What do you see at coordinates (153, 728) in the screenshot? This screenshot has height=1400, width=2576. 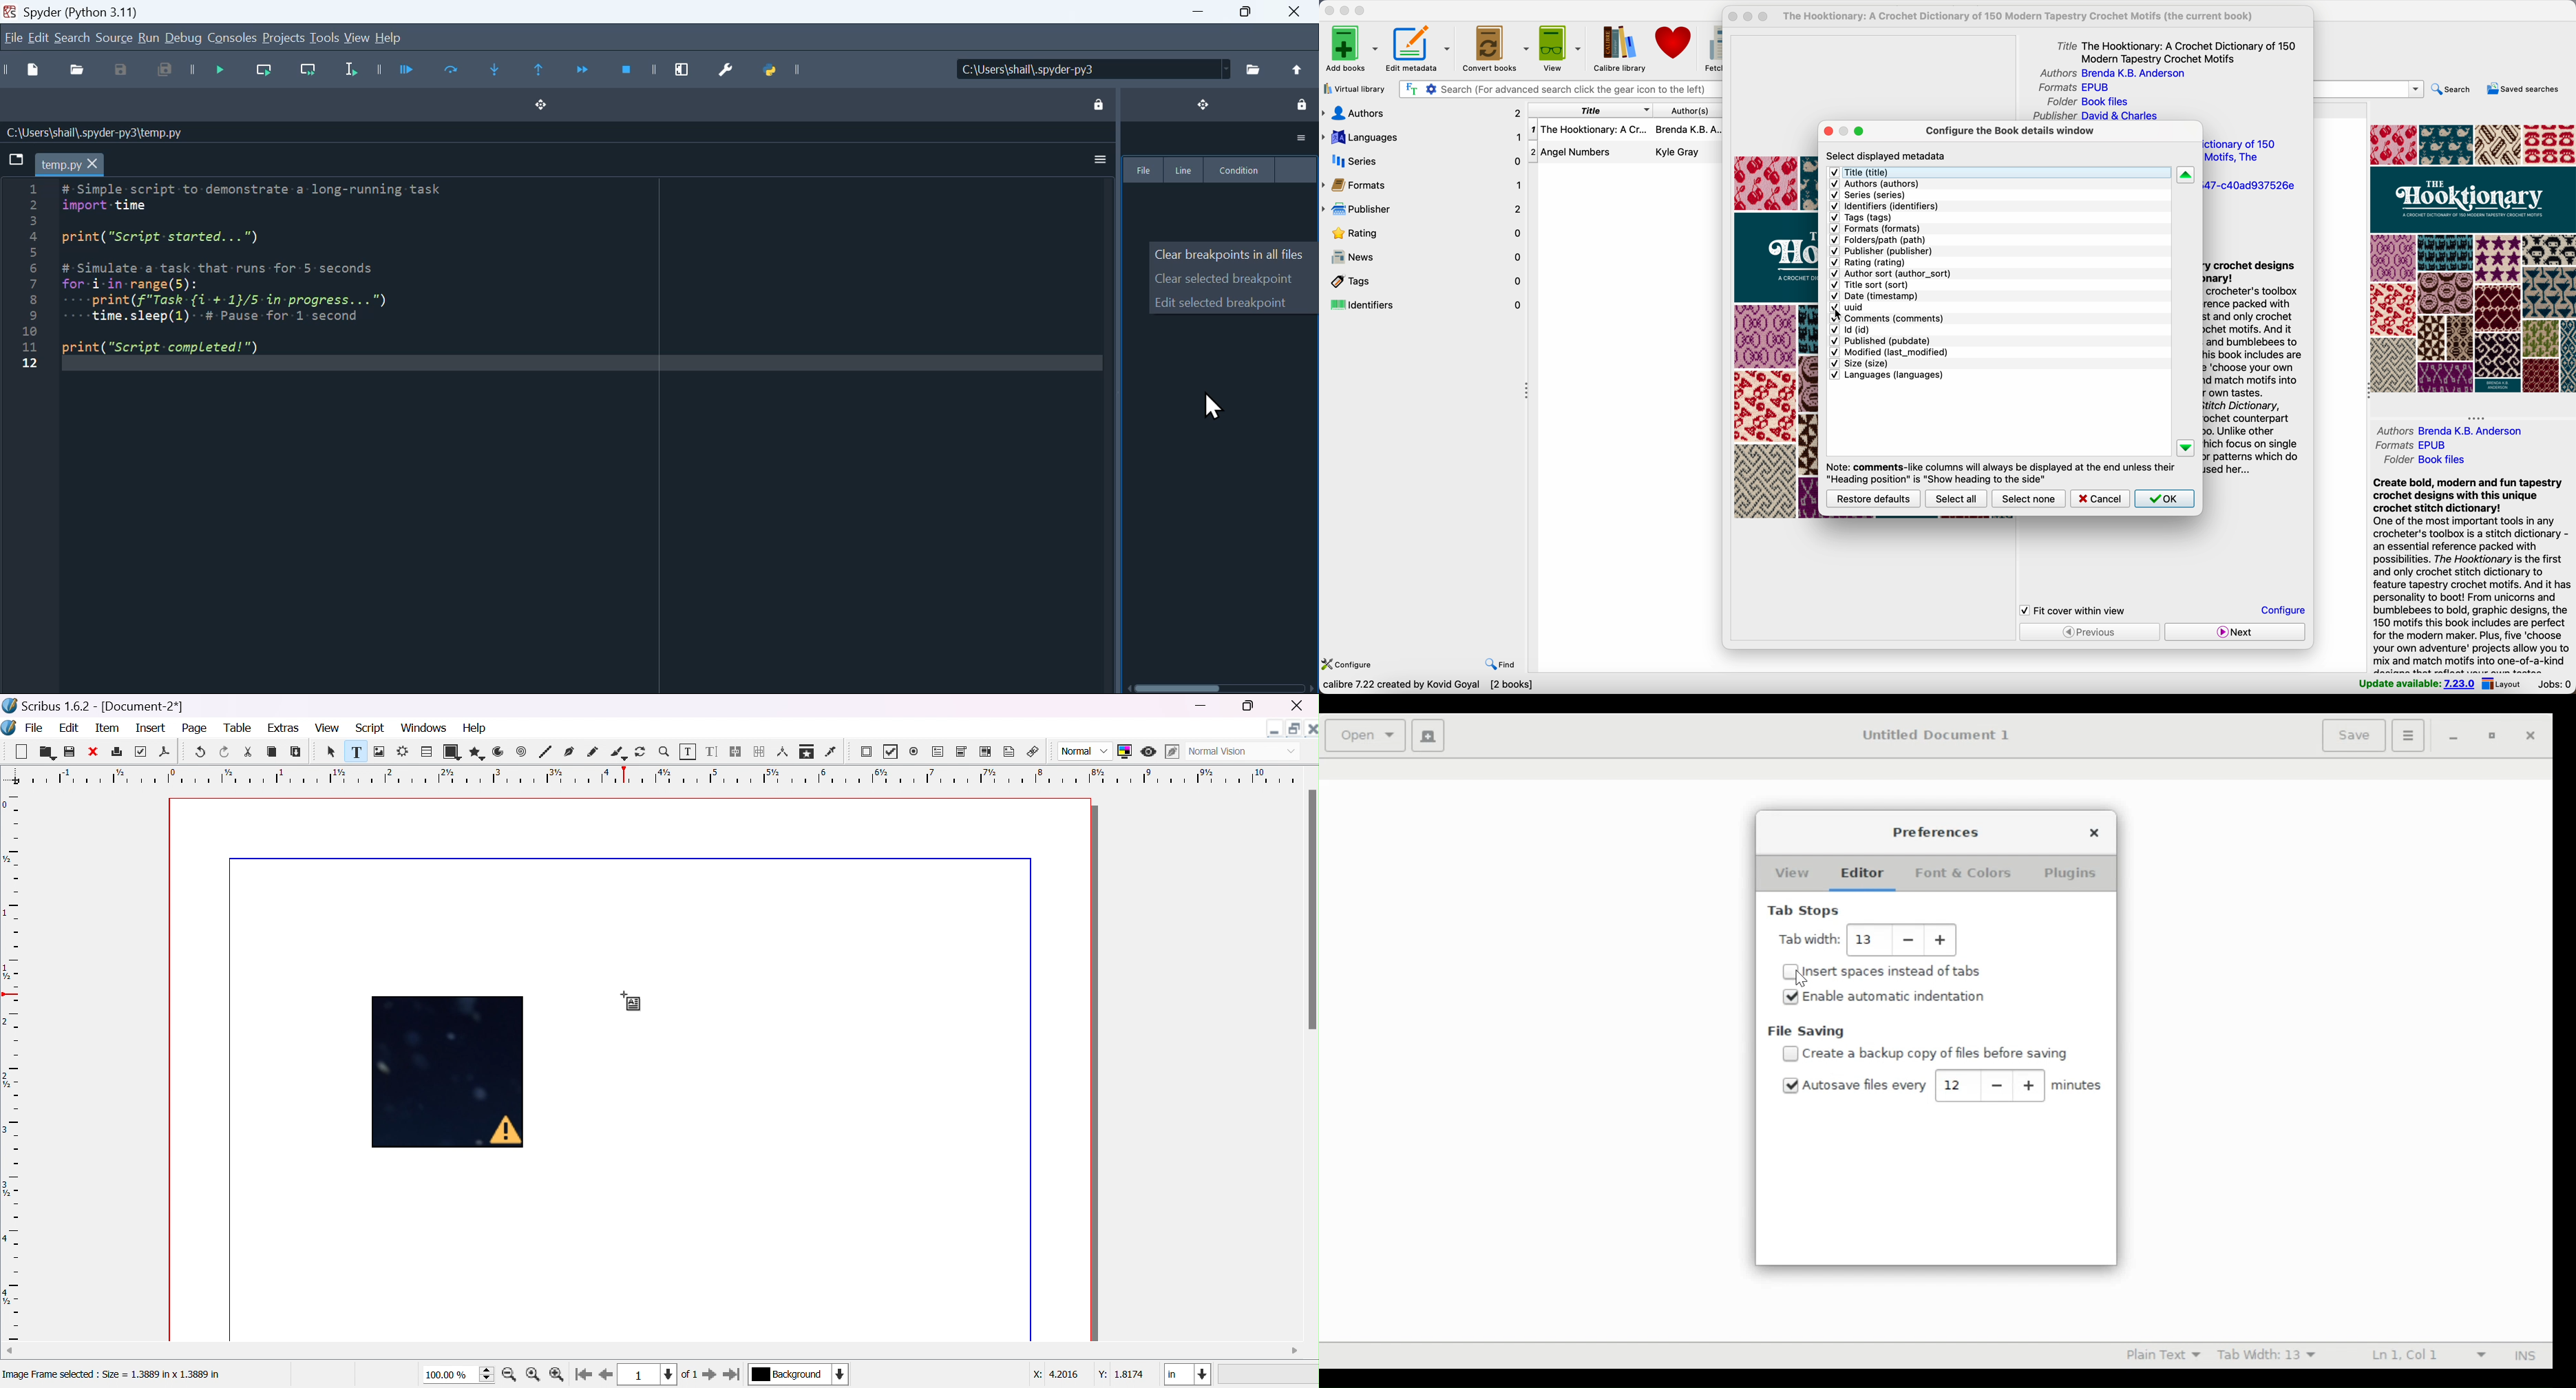 I see `insert` at bounding box center [153, 728].